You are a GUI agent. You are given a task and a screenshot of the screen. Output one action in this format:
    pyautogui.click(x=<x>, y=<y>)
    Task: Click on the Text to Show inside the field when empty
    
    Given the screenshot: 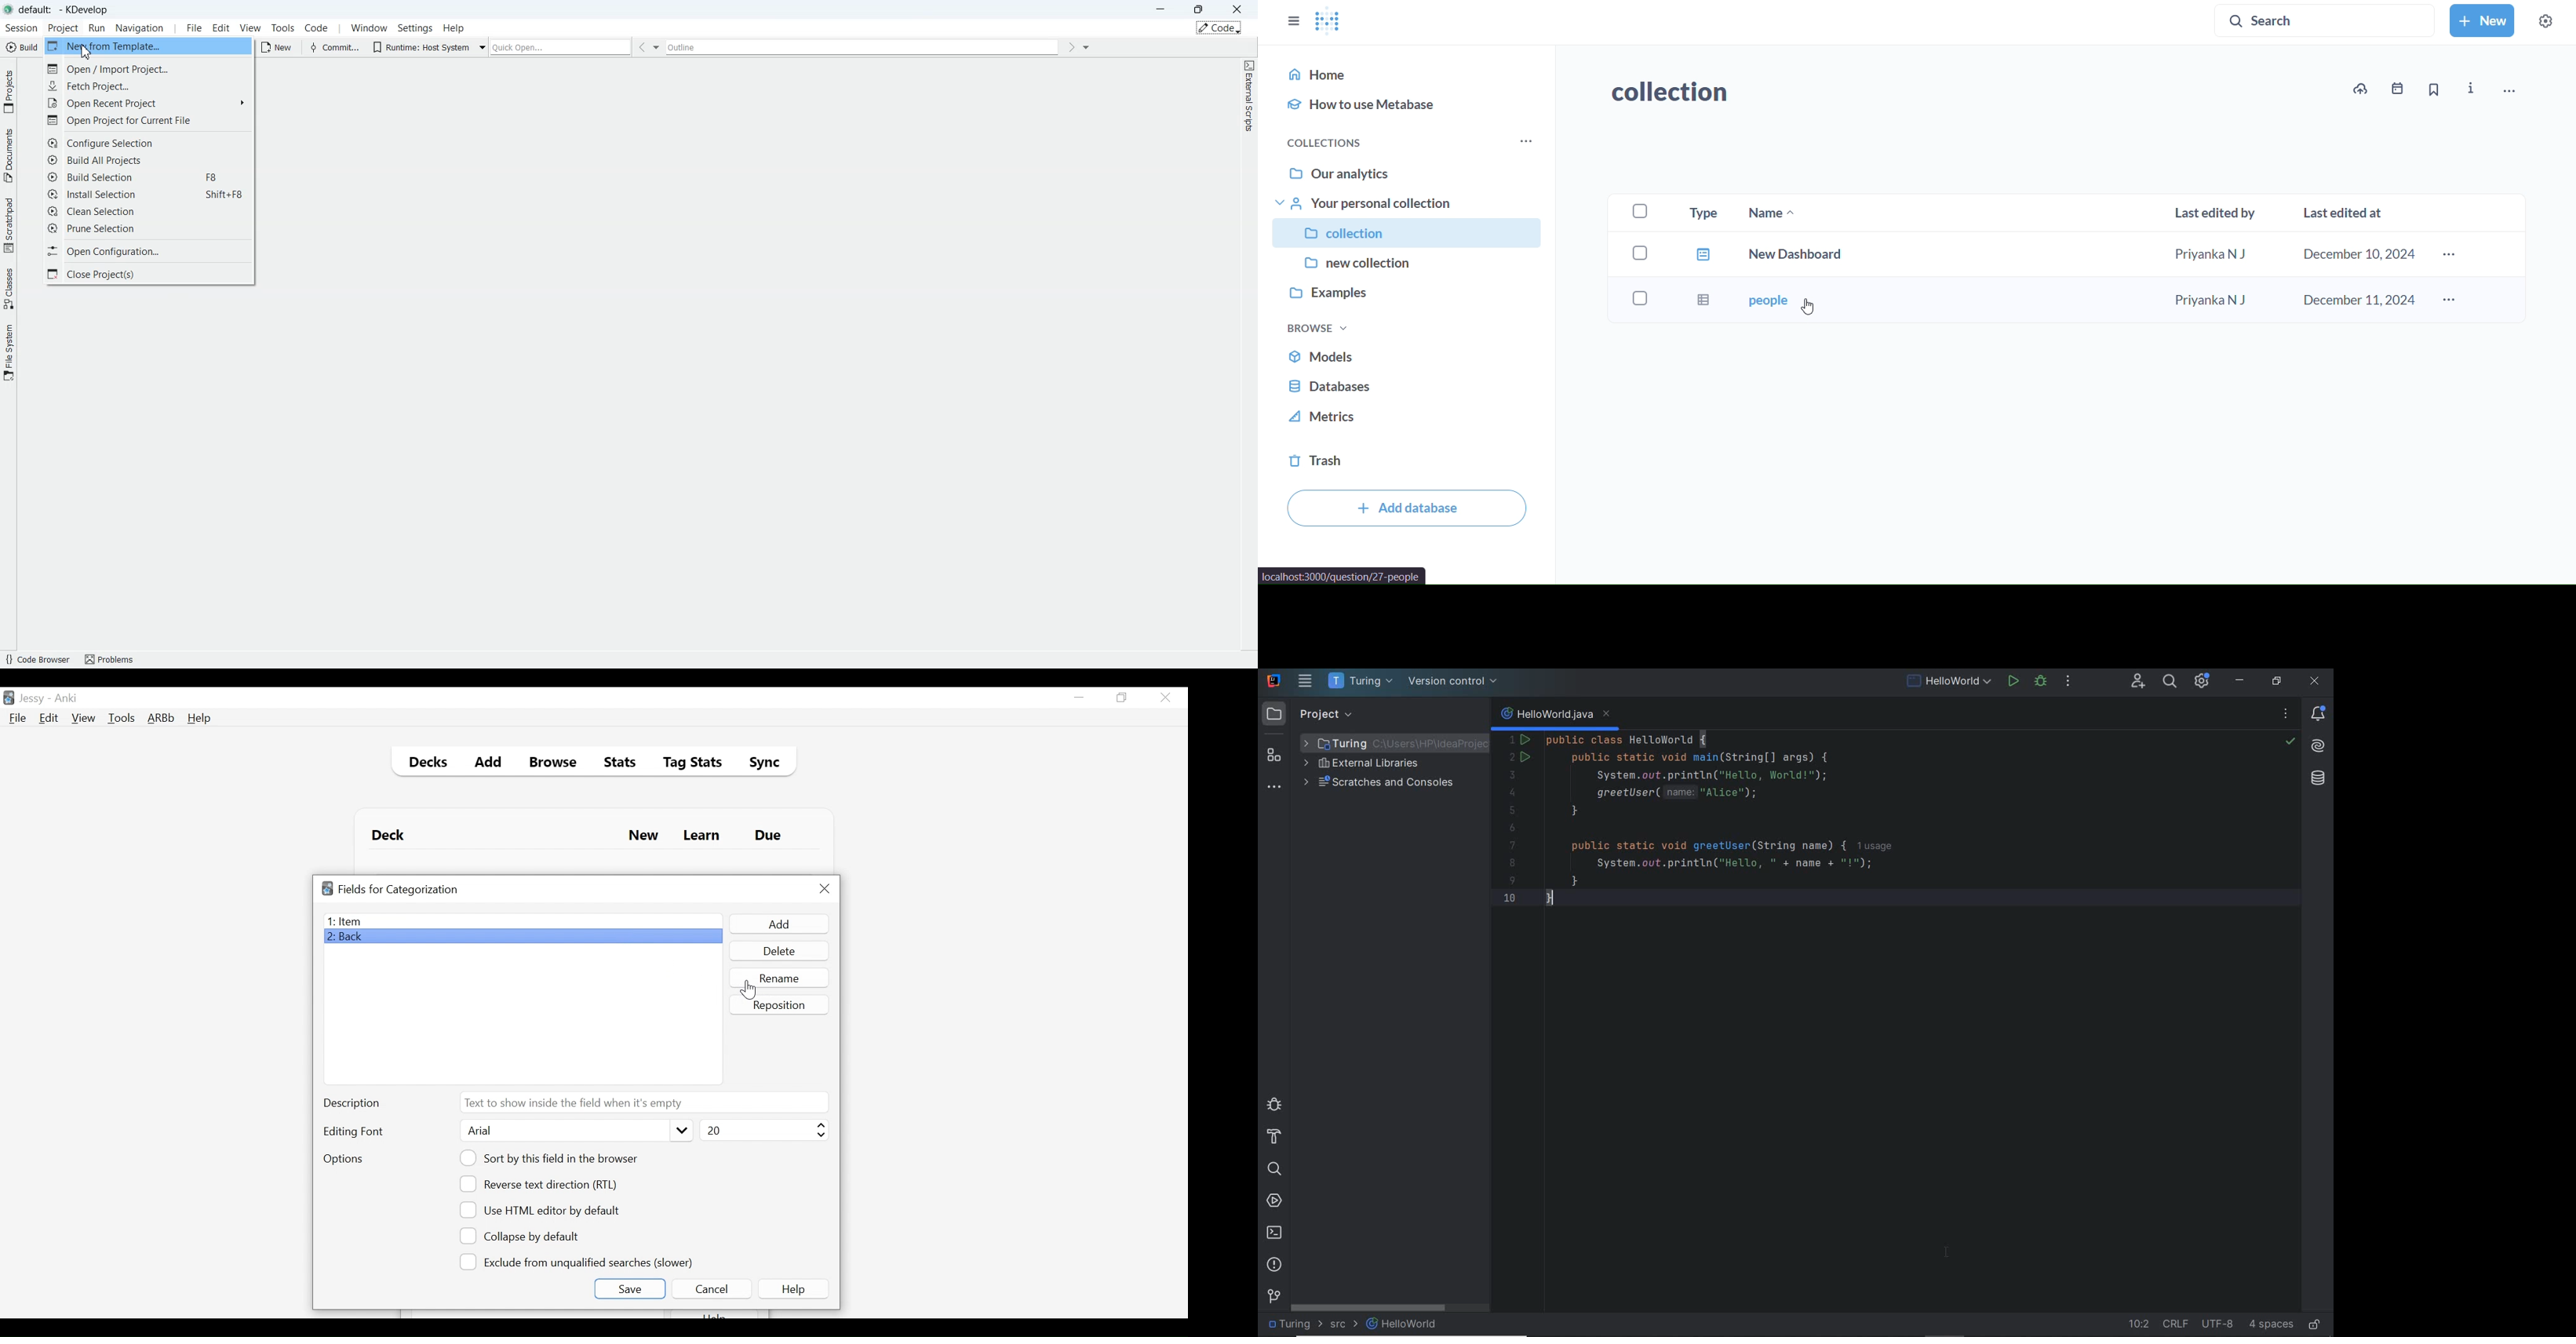 What is the action you would take?
    pyautogui.click(x=643, y=1102)
    